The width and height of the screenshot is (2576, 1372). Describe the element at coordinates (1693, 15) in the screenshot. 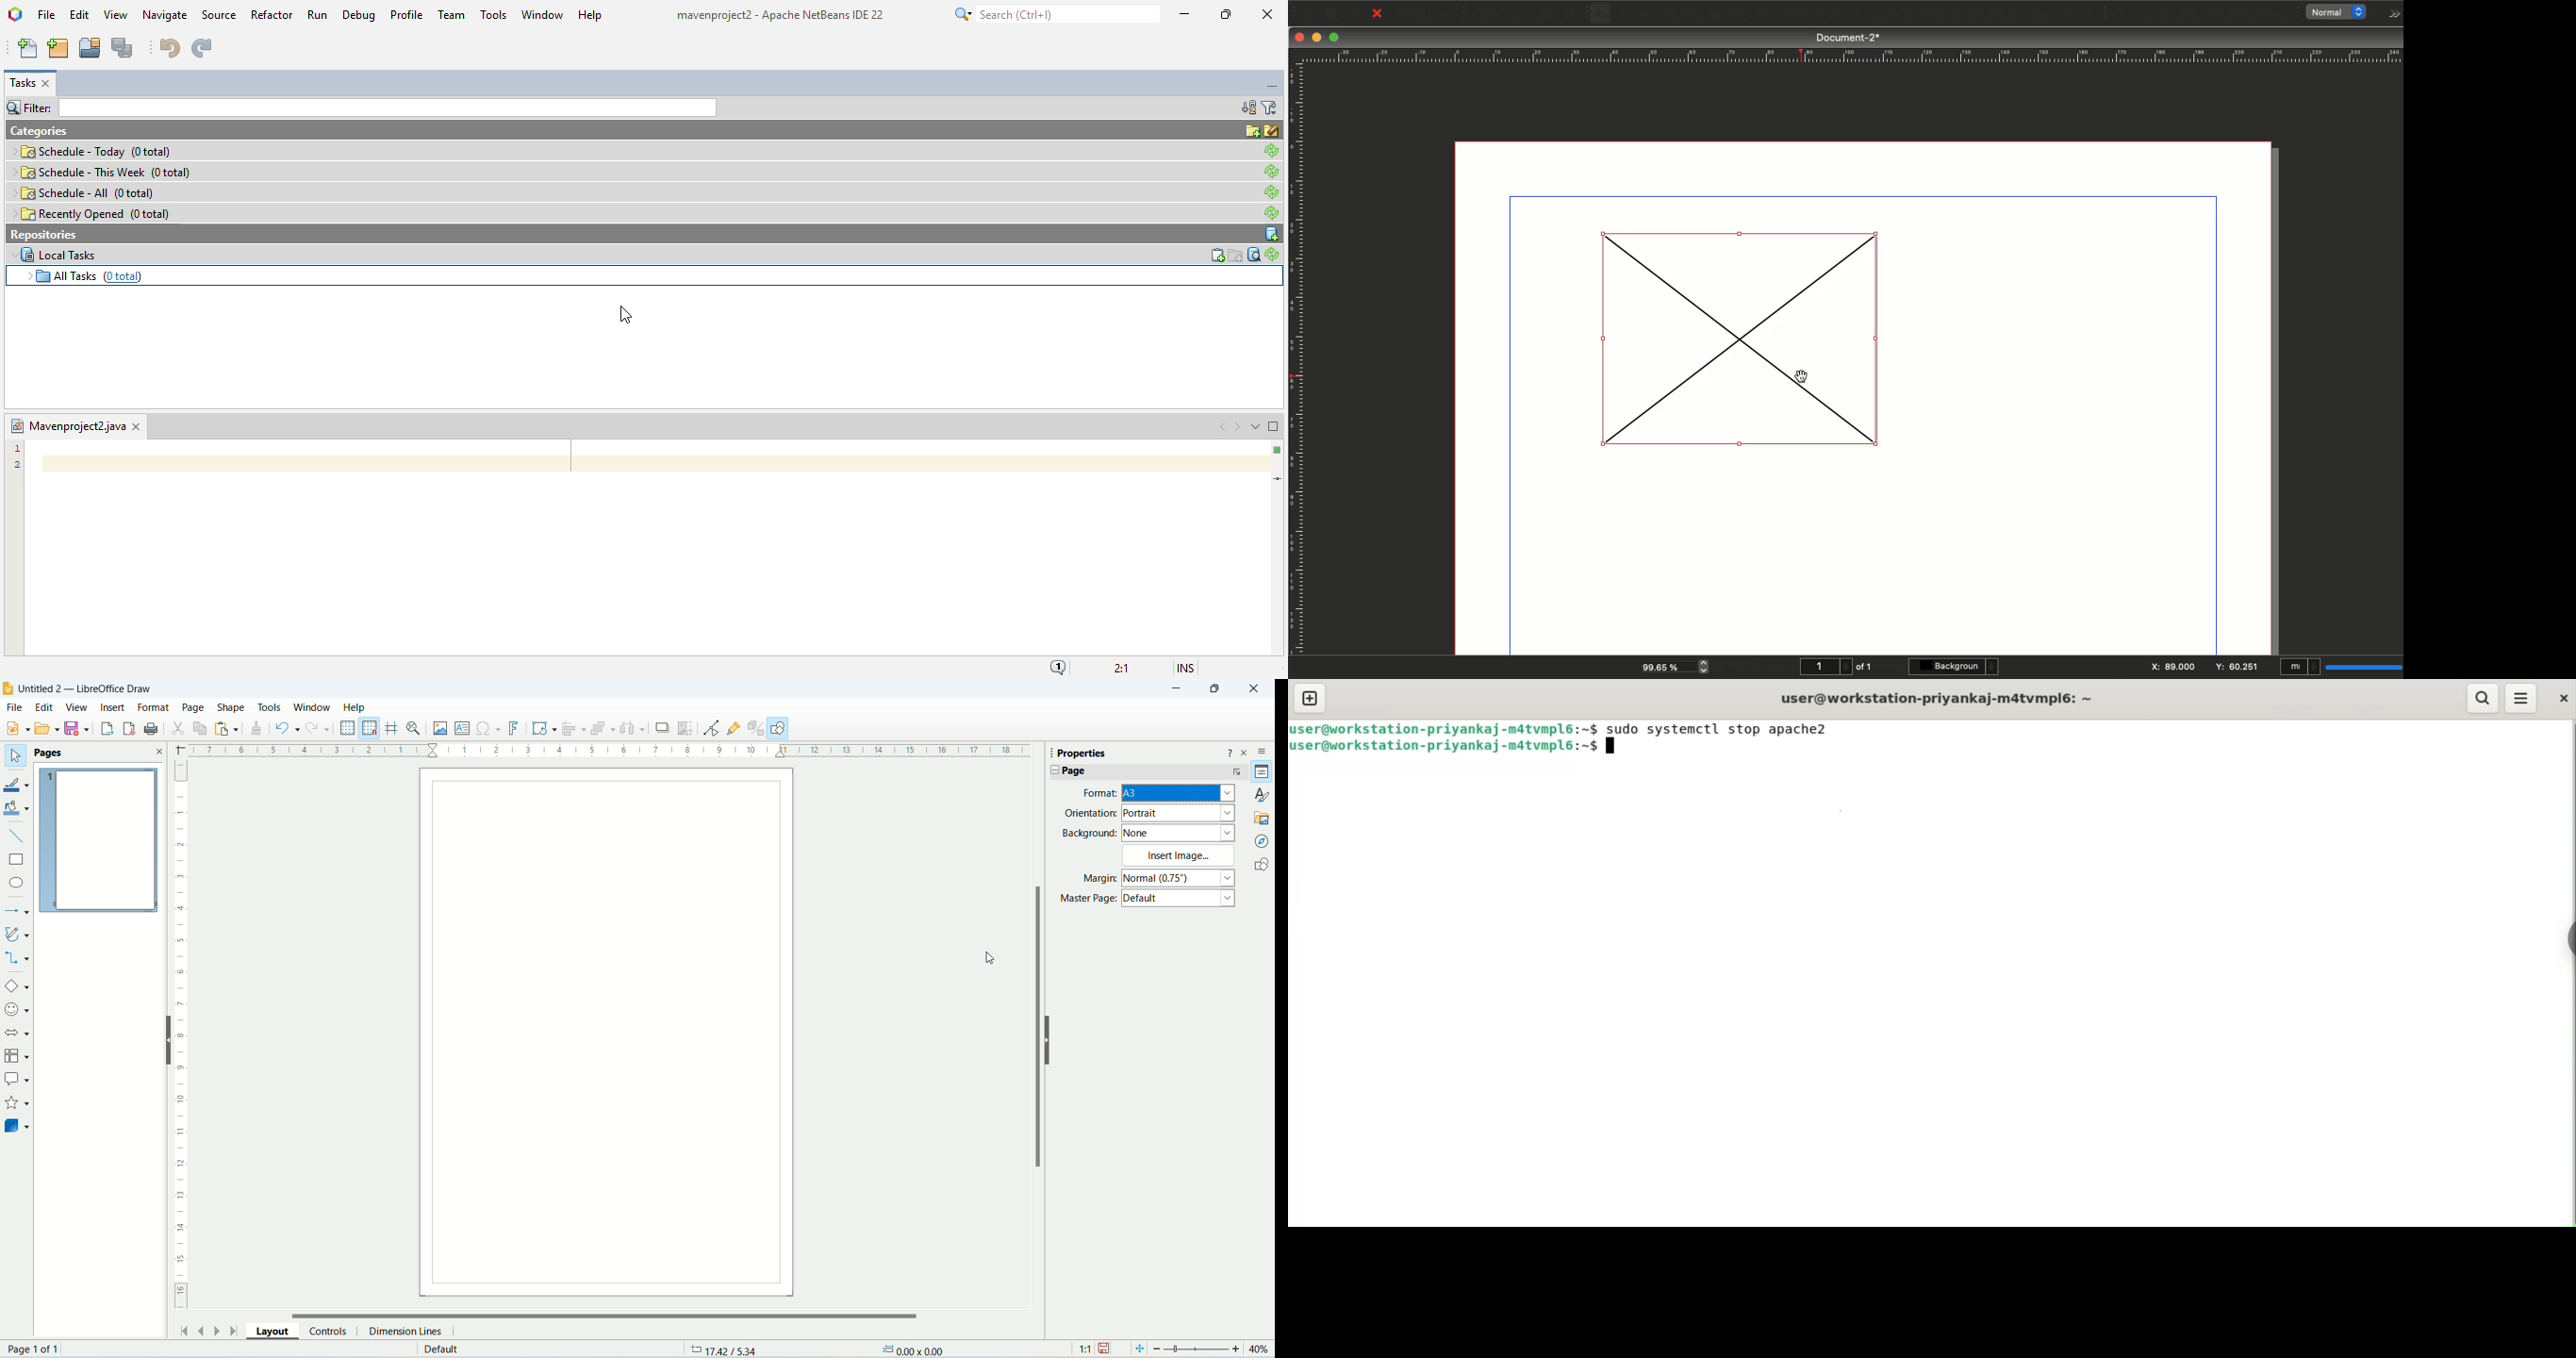

I see `Table` at that location.